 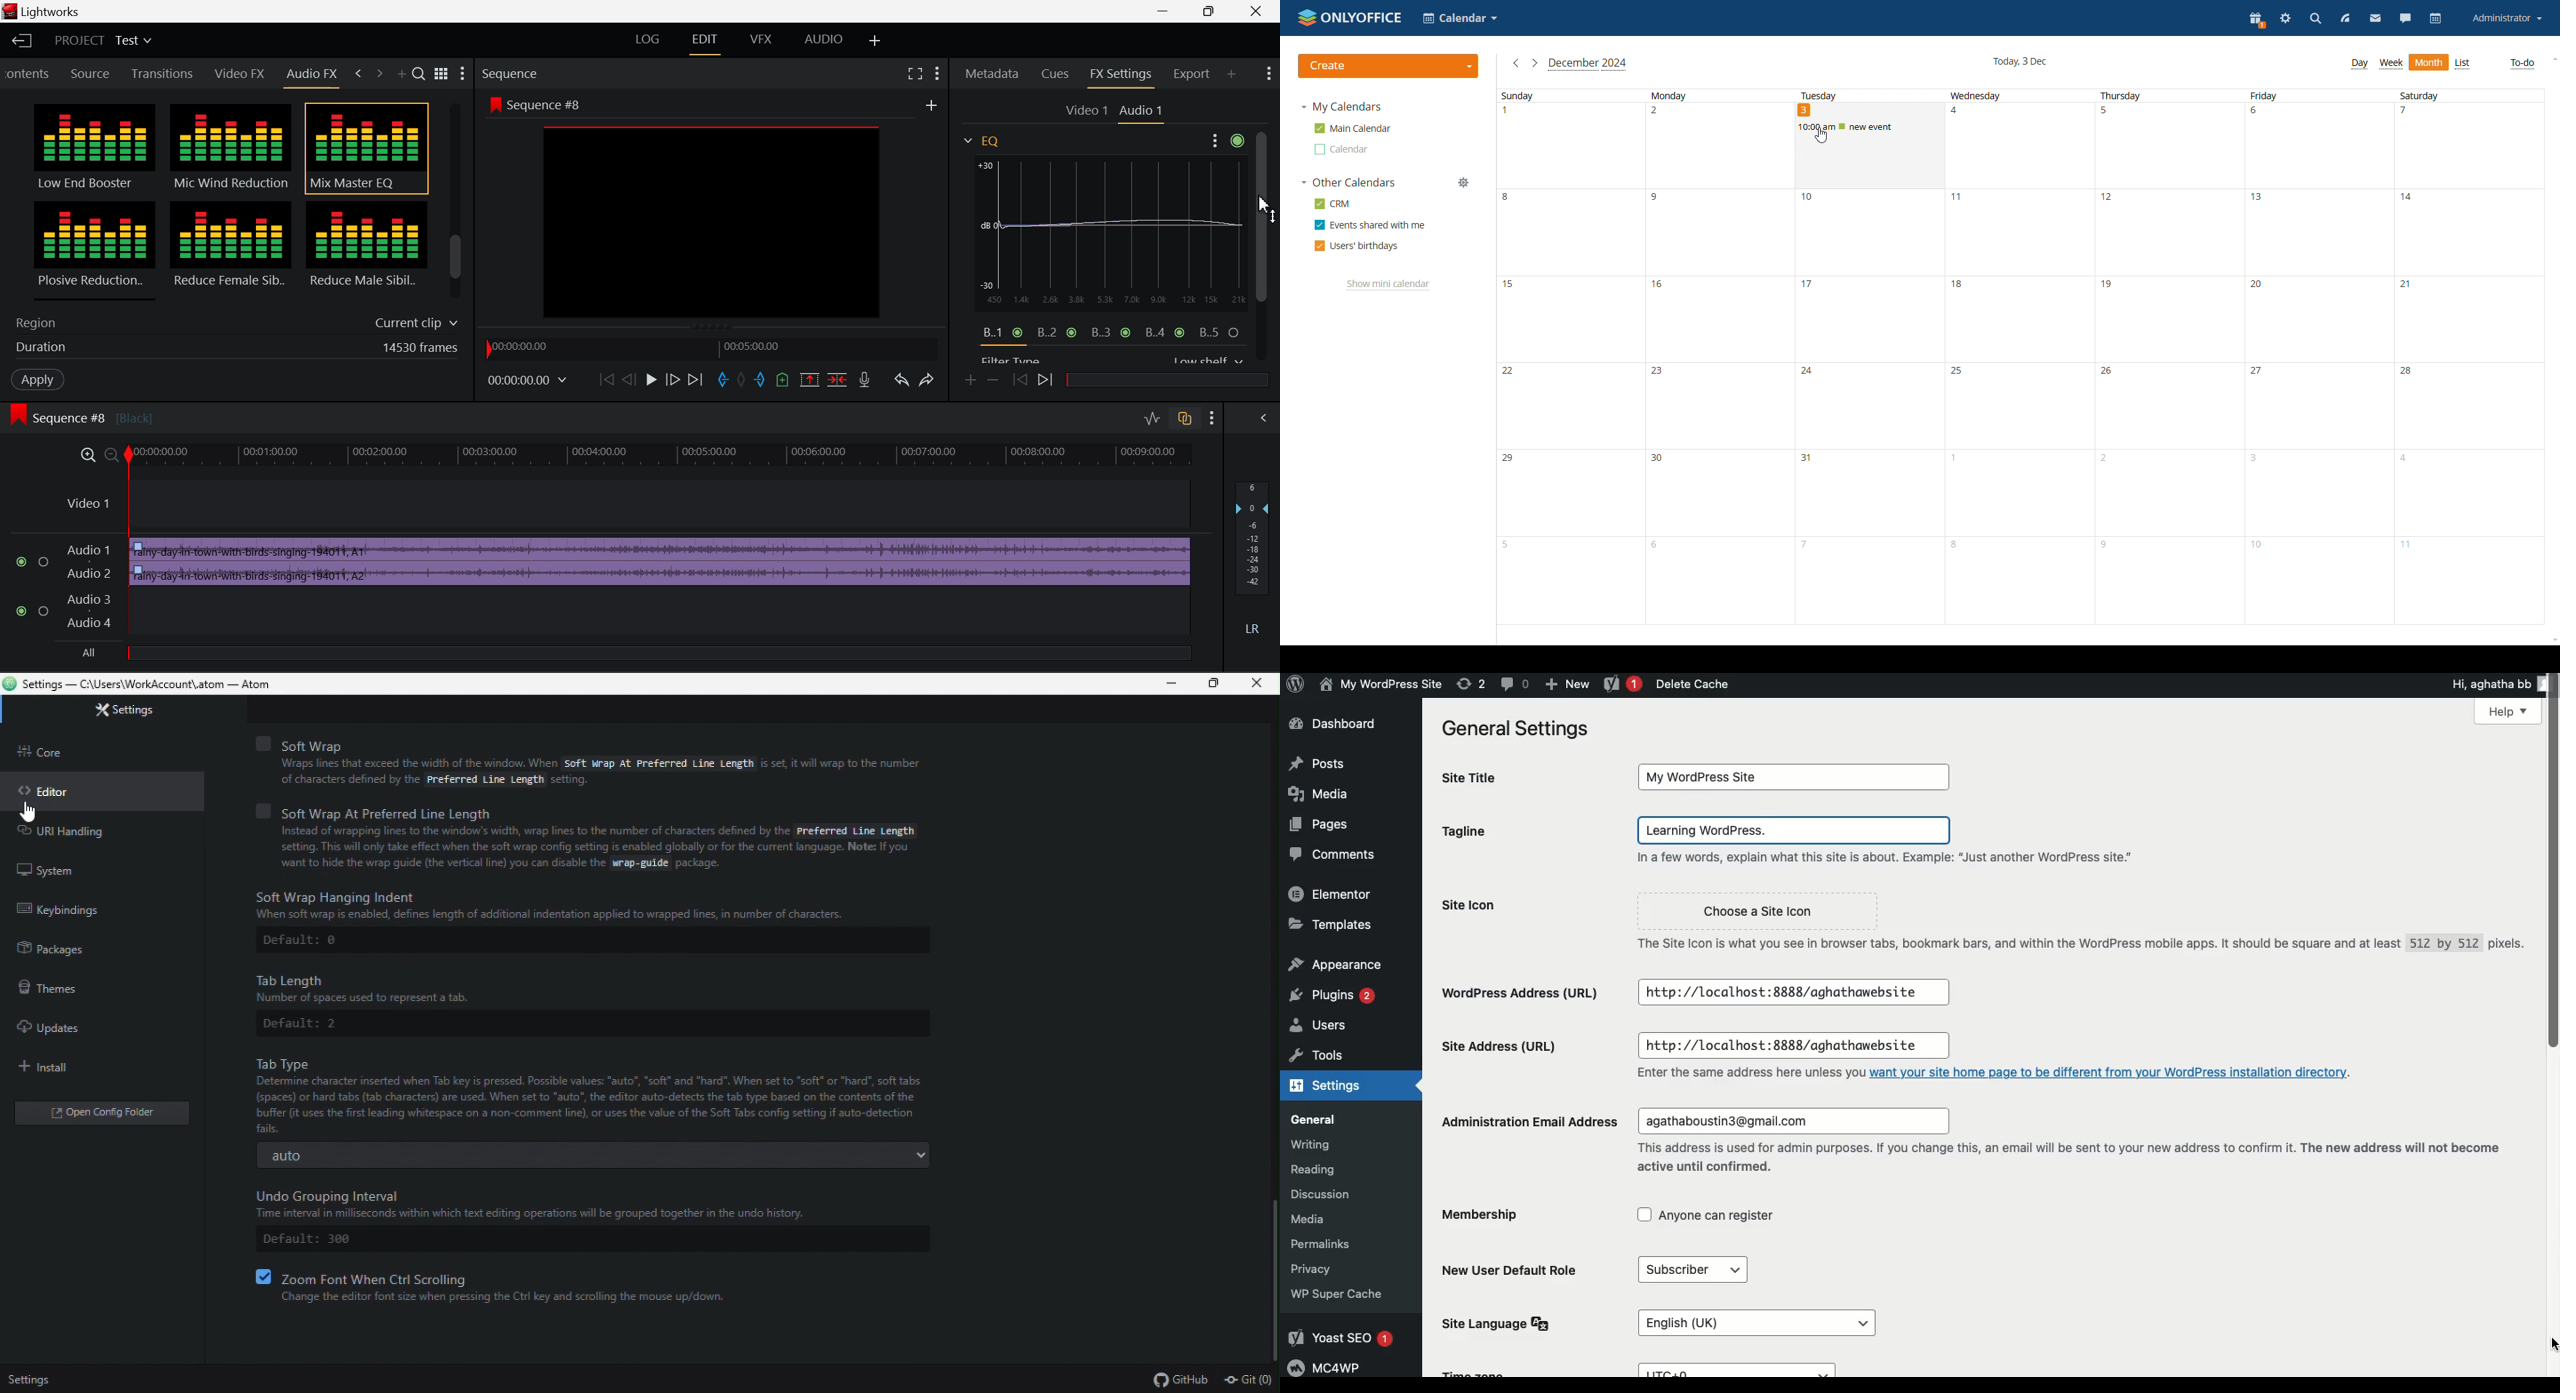 What do you see at coordinates (2257, 21) in the screenshot?
I see `present` at bounding box center [2257, 21].